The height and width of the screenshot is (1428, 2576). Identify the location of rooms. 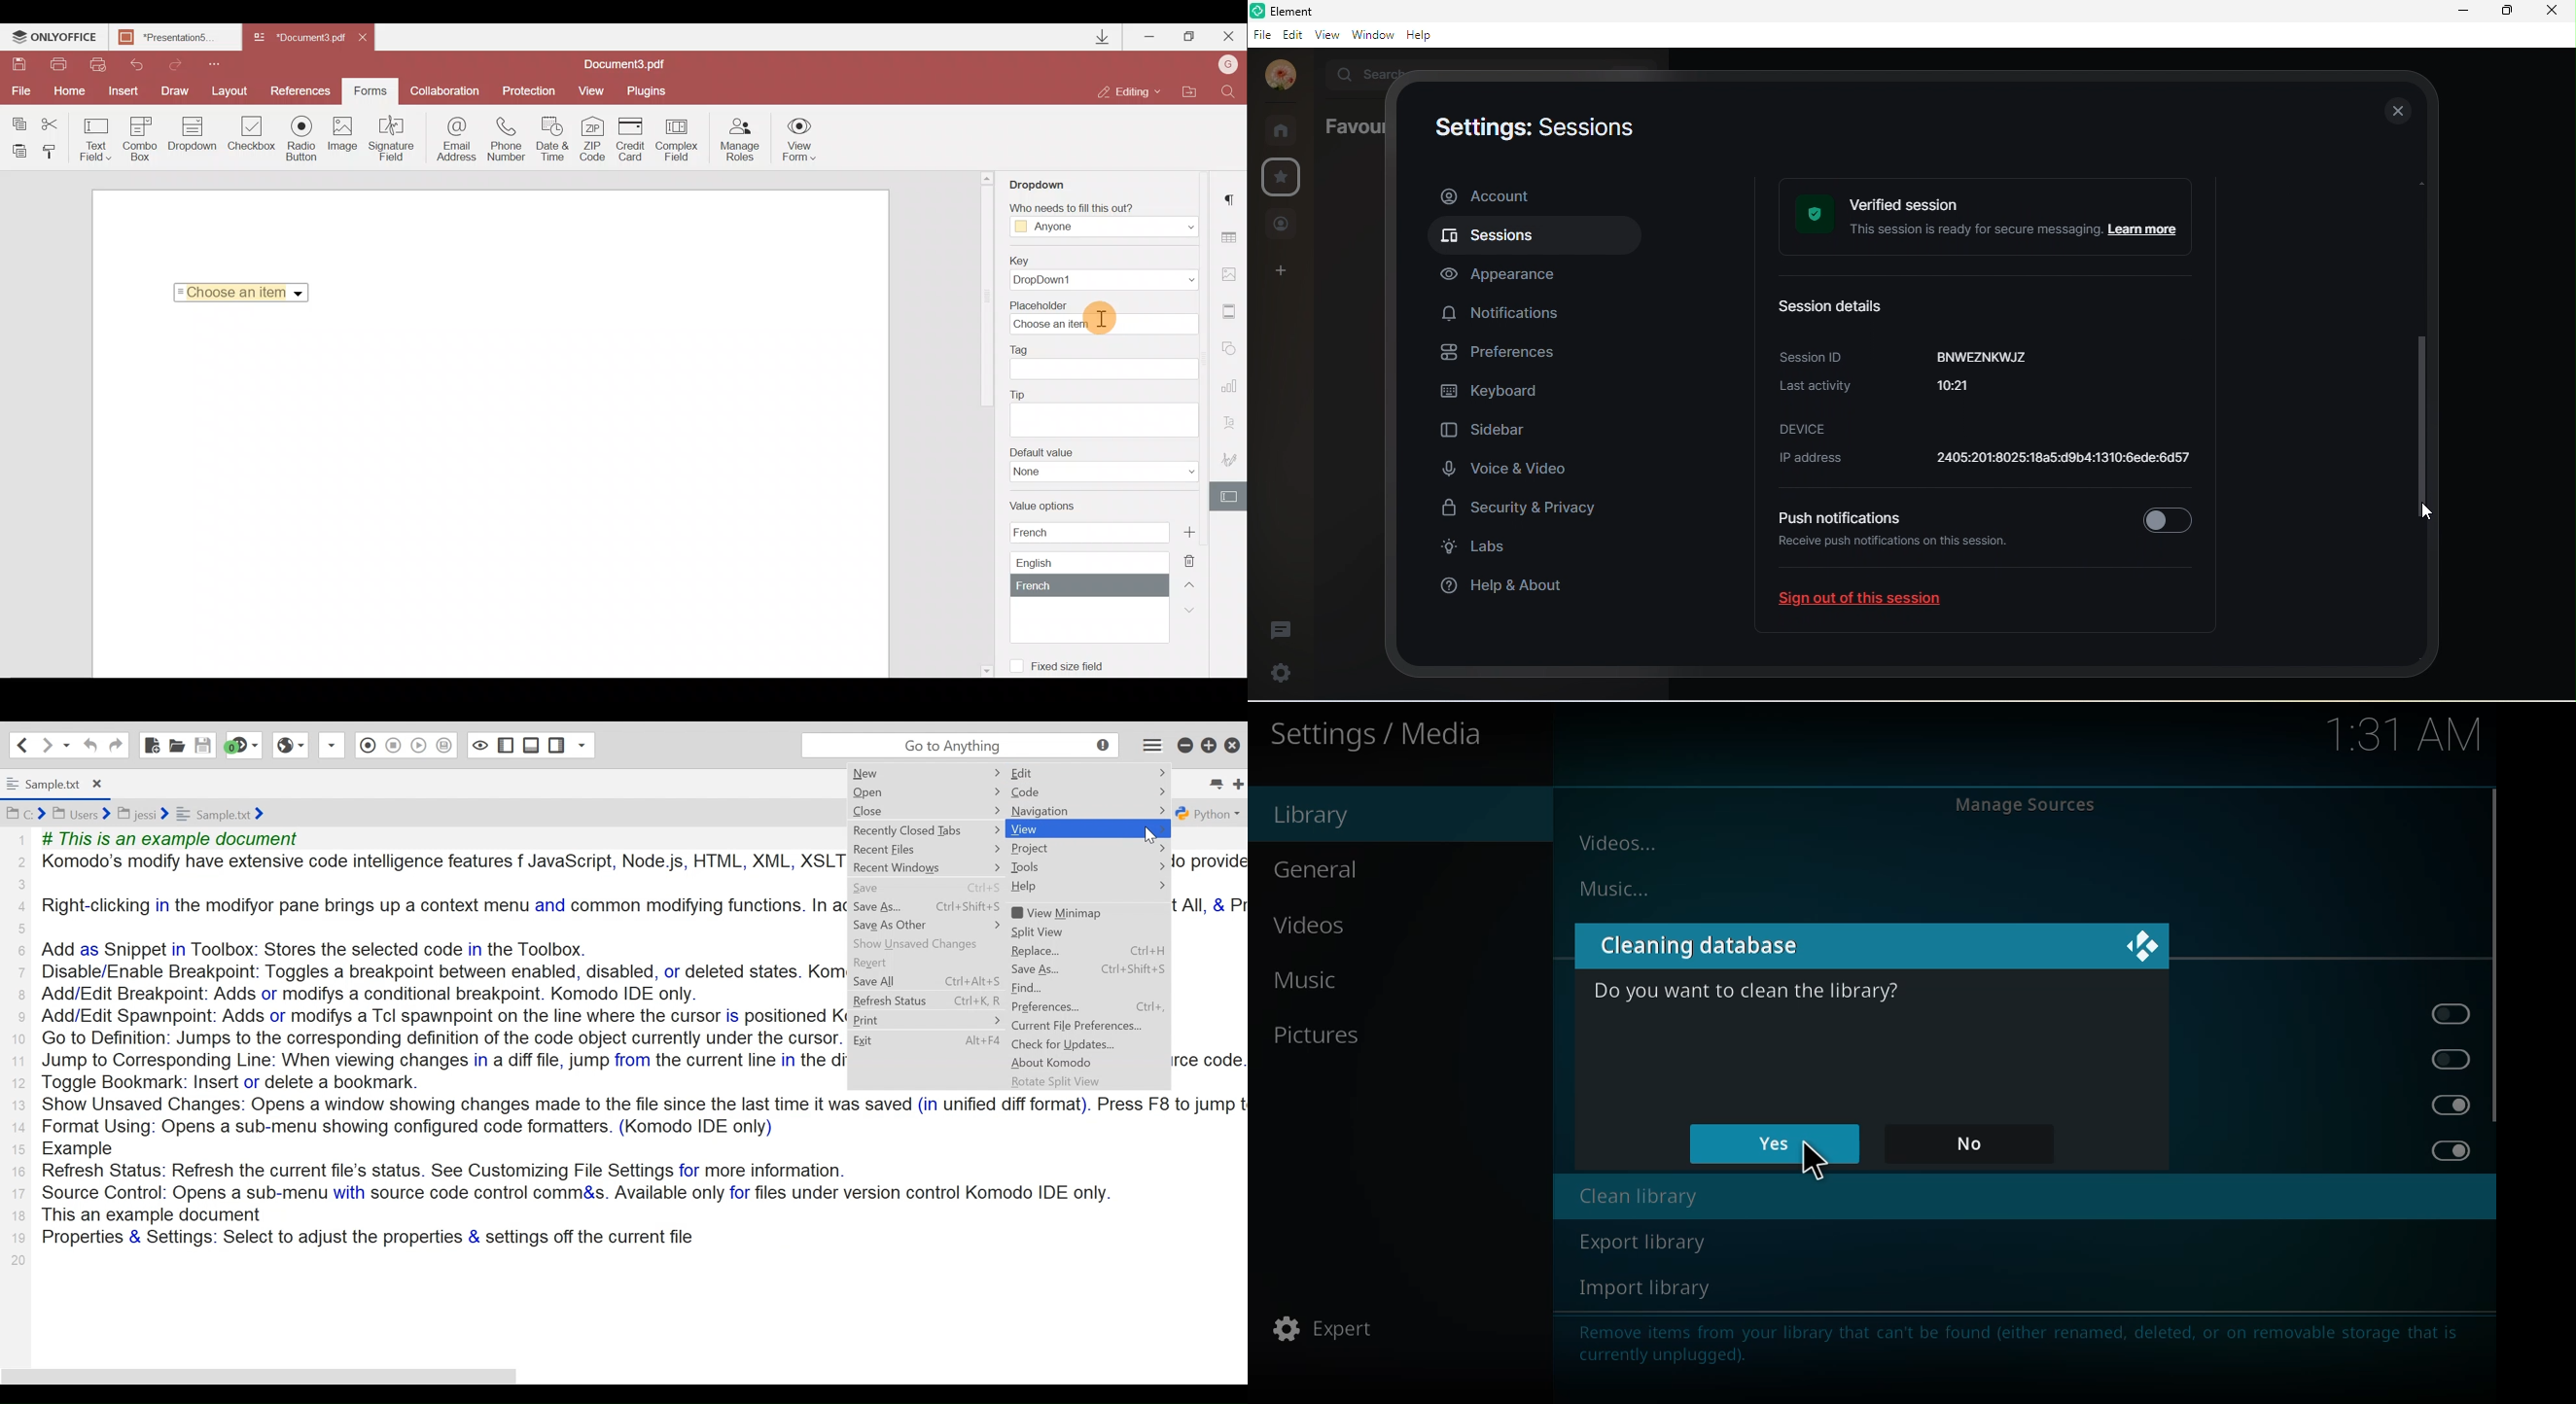
(1286, 129).